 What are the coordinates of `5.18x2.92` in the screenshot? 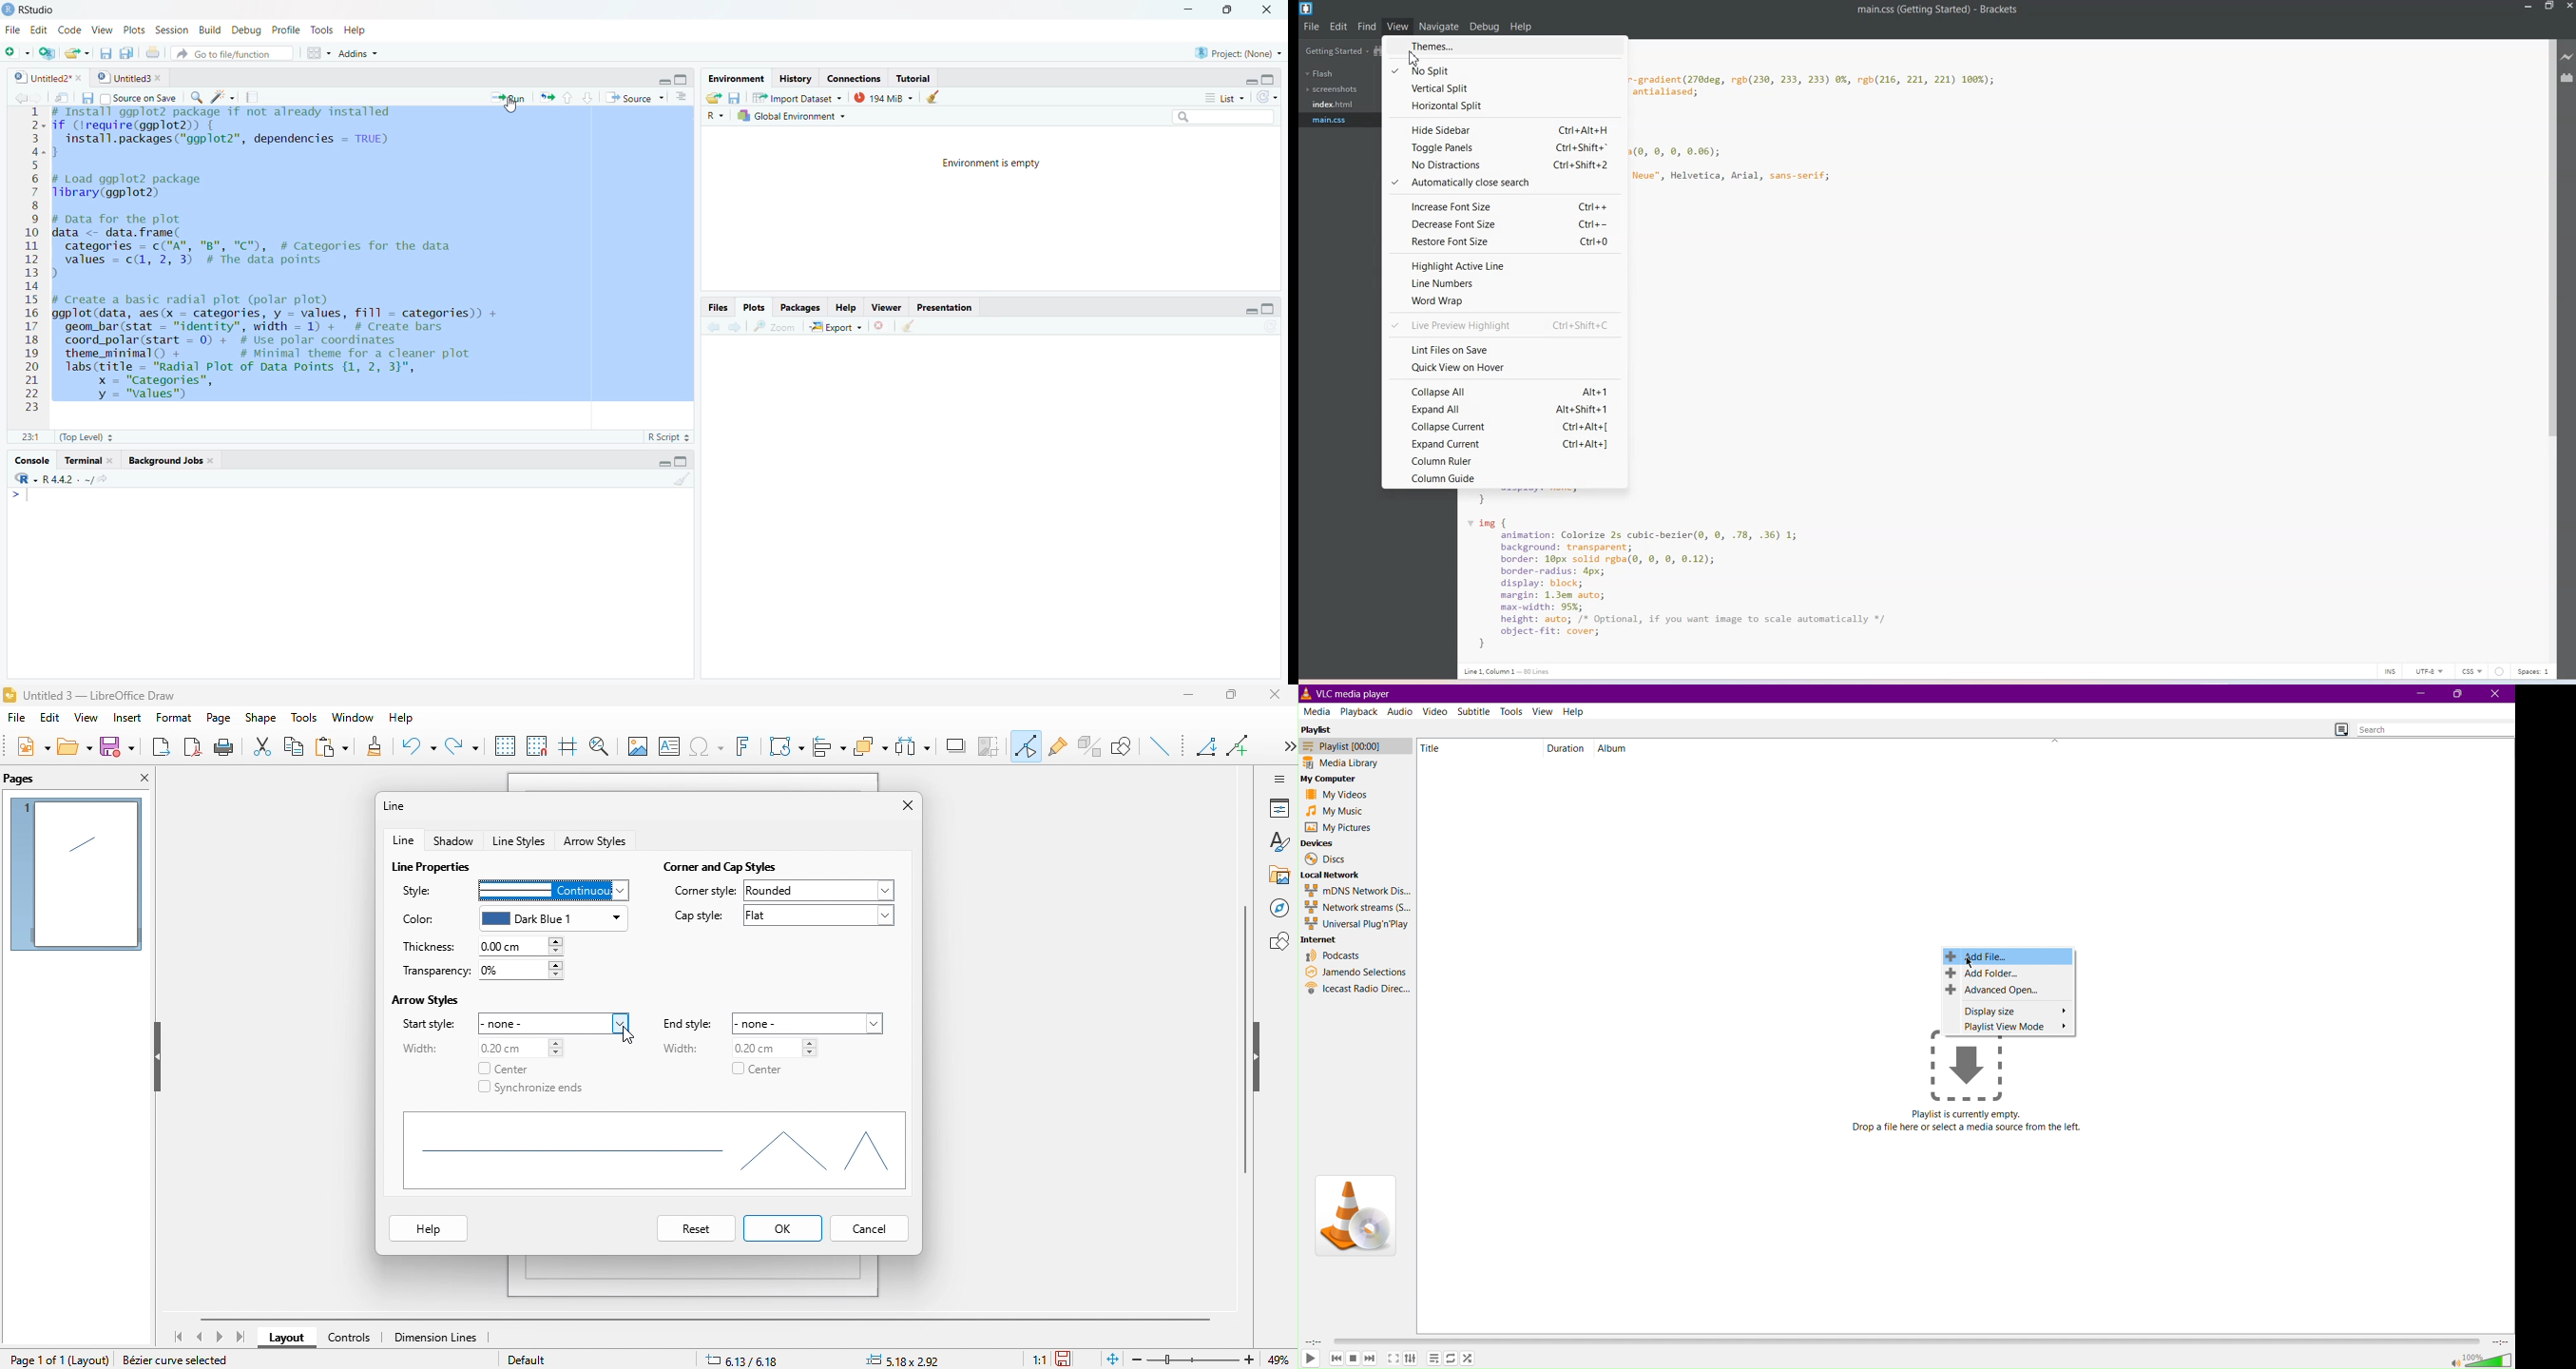 It's located at (910, 1360).